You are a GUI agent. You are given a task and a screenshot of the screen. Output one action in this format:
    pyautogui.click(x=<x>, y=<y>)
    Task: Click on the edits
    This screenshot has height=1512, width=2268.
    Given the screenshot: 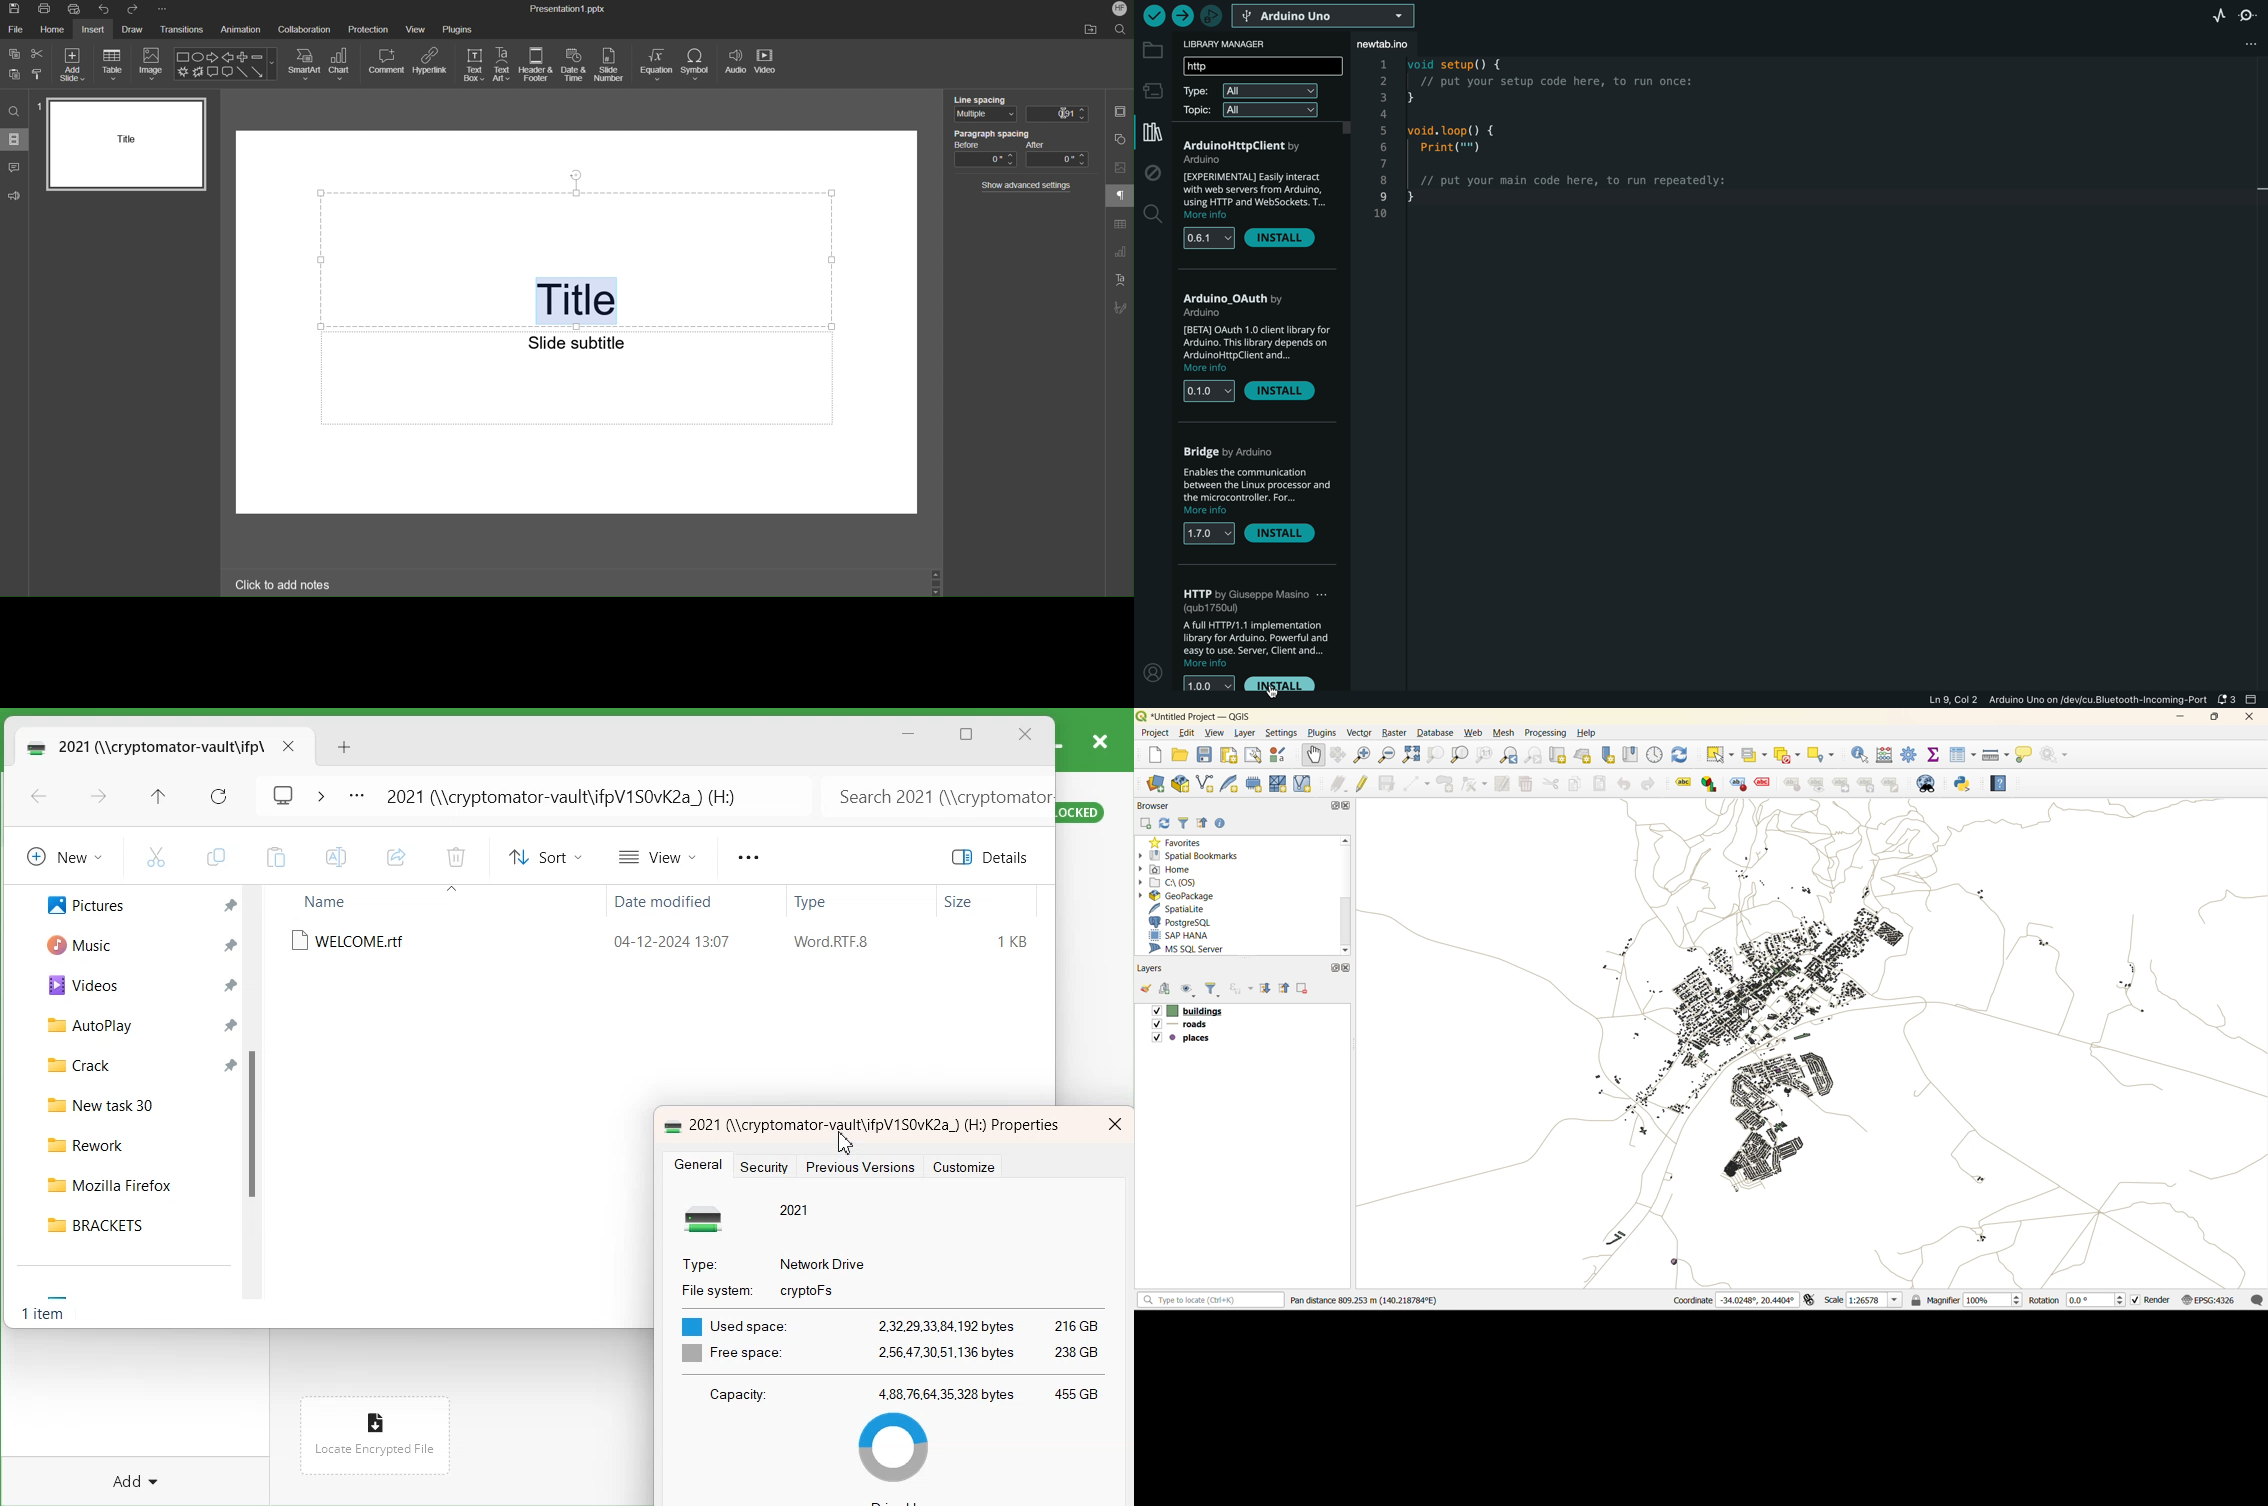 What is the action you would take?
    pyautogui.click(x=1339, y=782)
    